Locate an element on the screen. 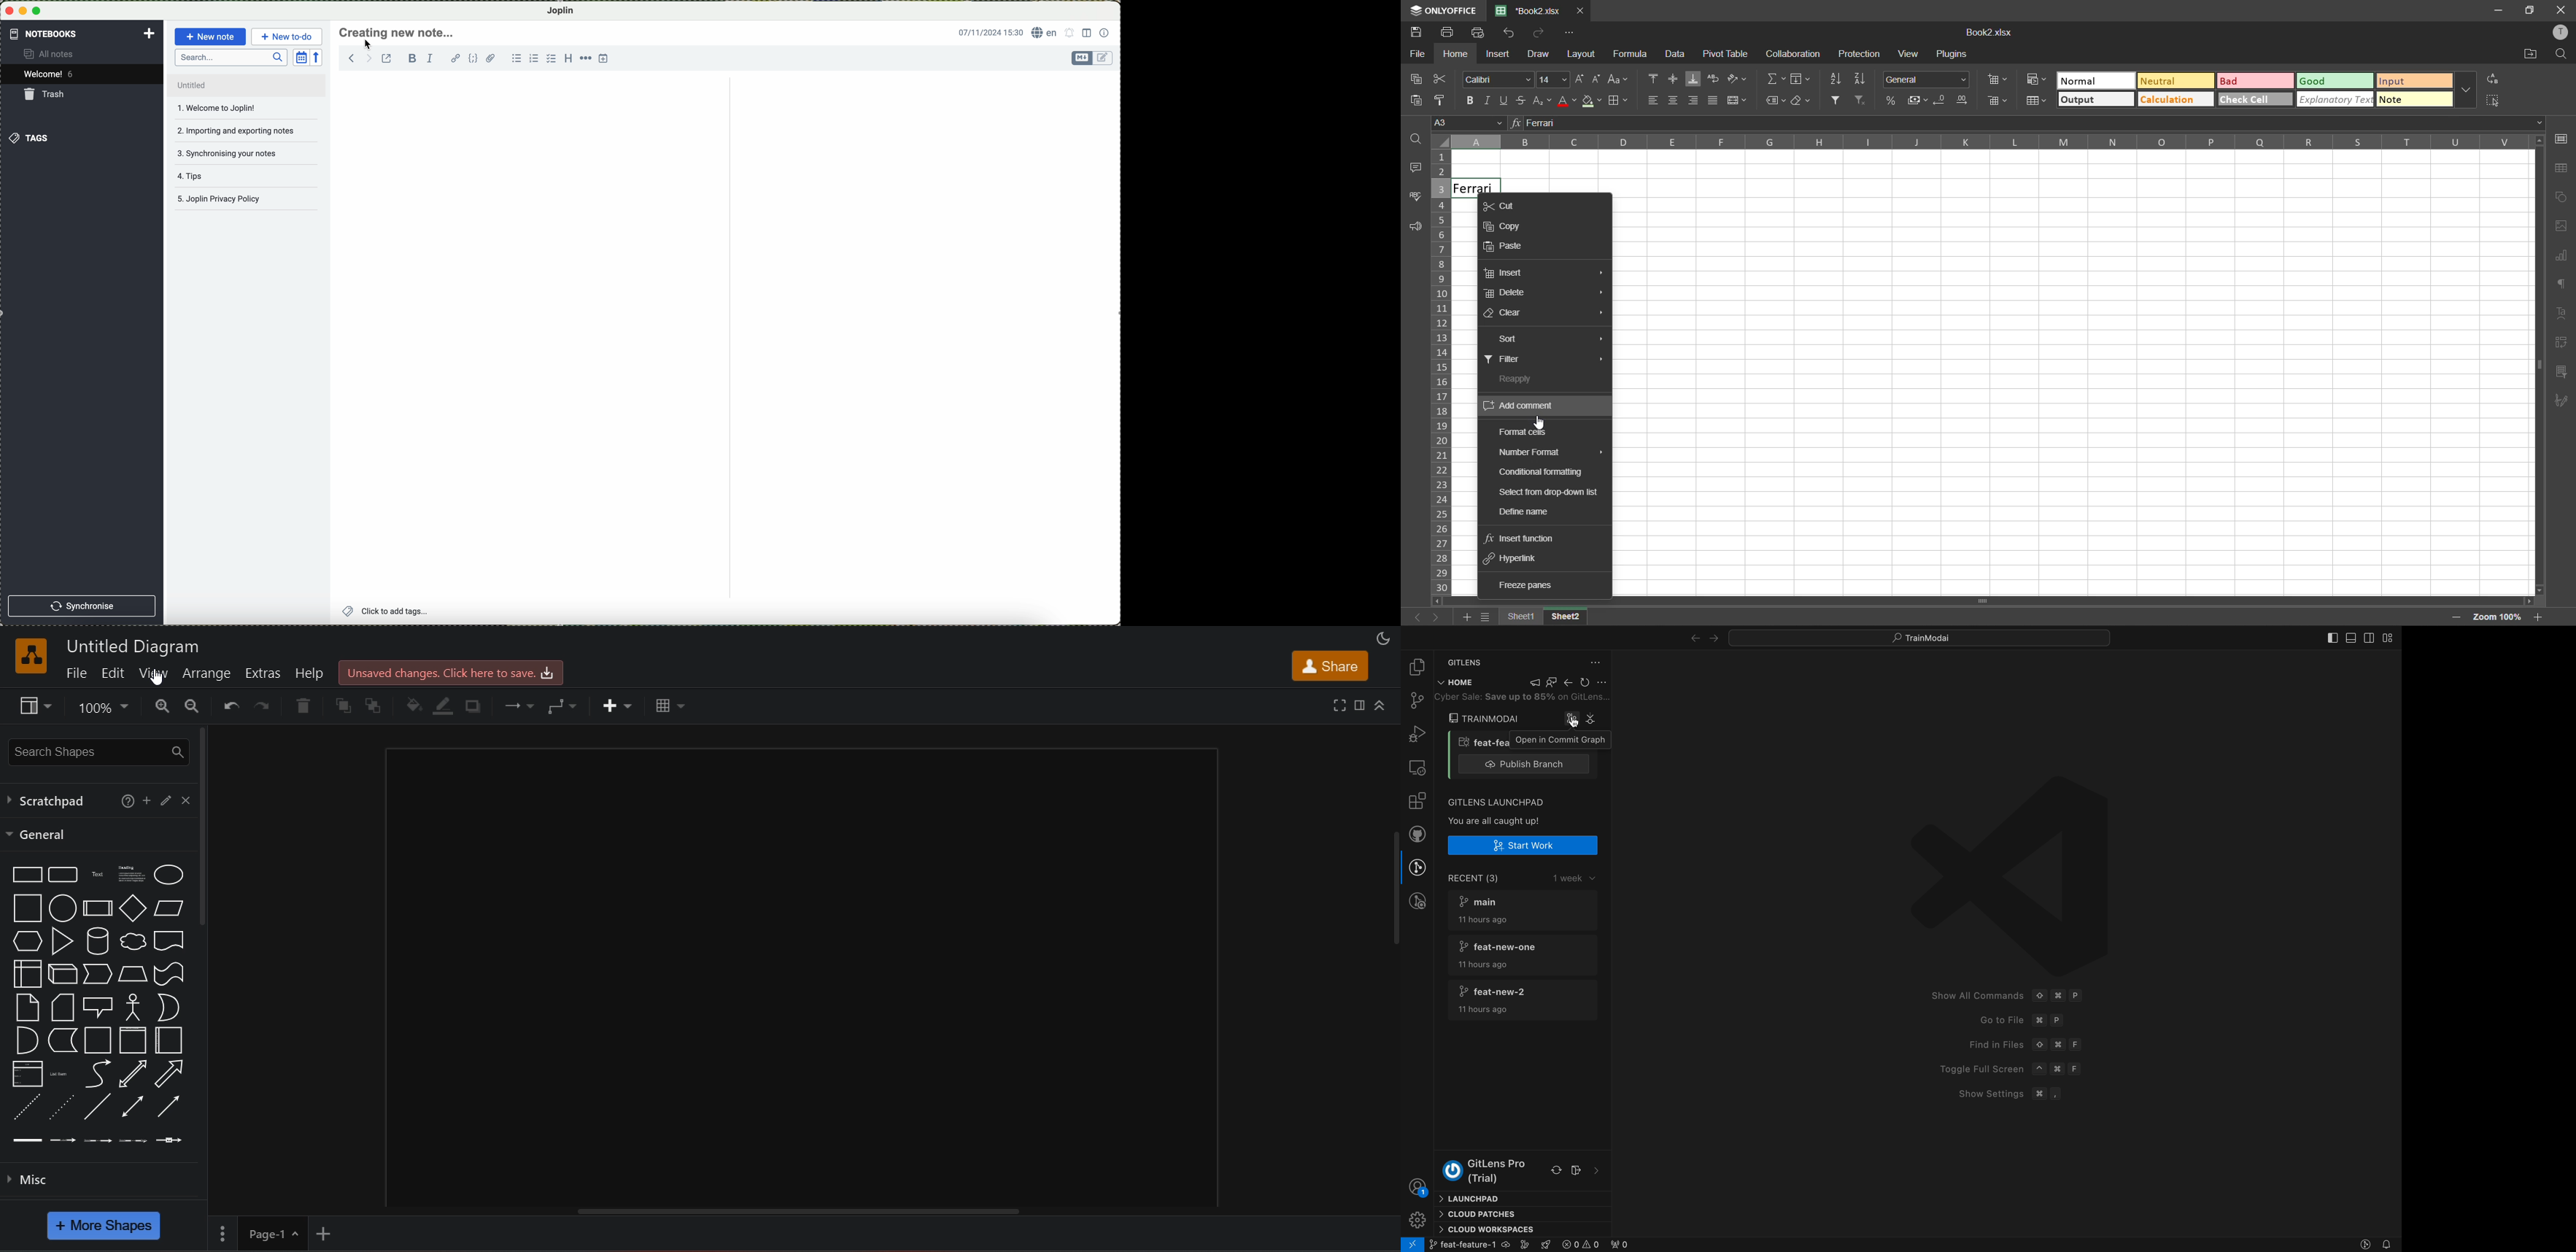  plugins is located at coordinates (1955, 55).